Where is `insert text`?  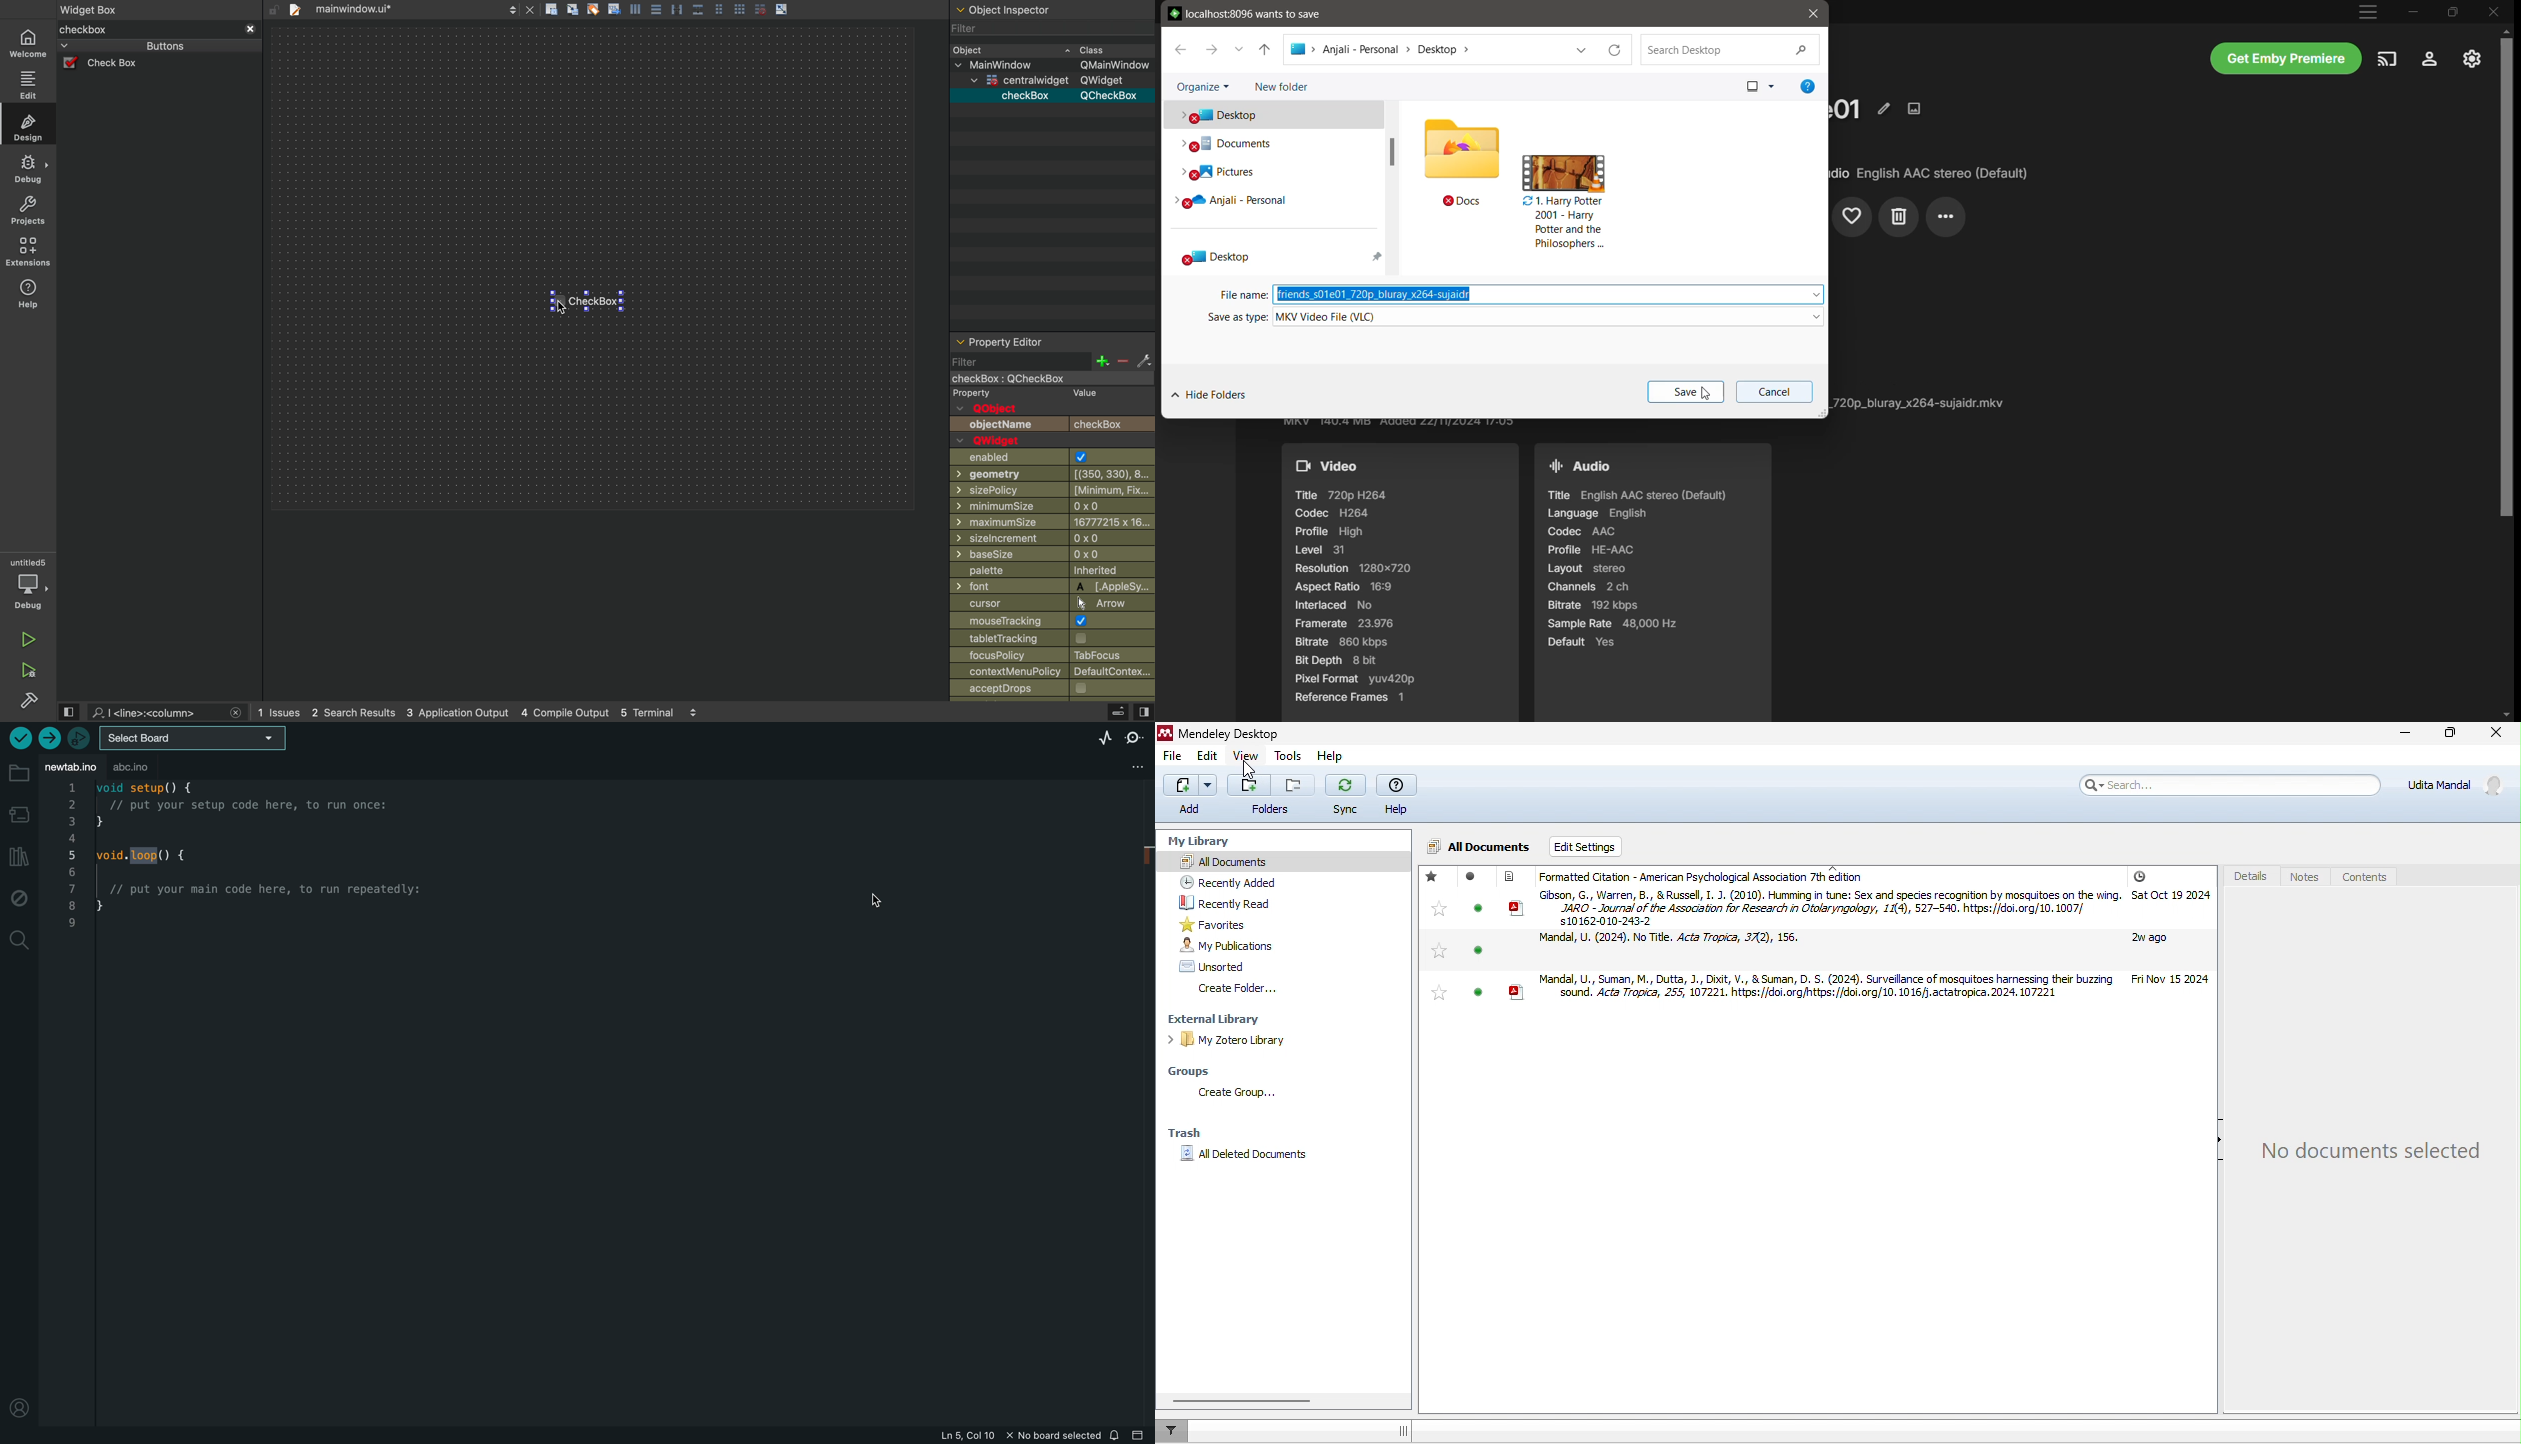
insert text is located at coordinates (614, 8).